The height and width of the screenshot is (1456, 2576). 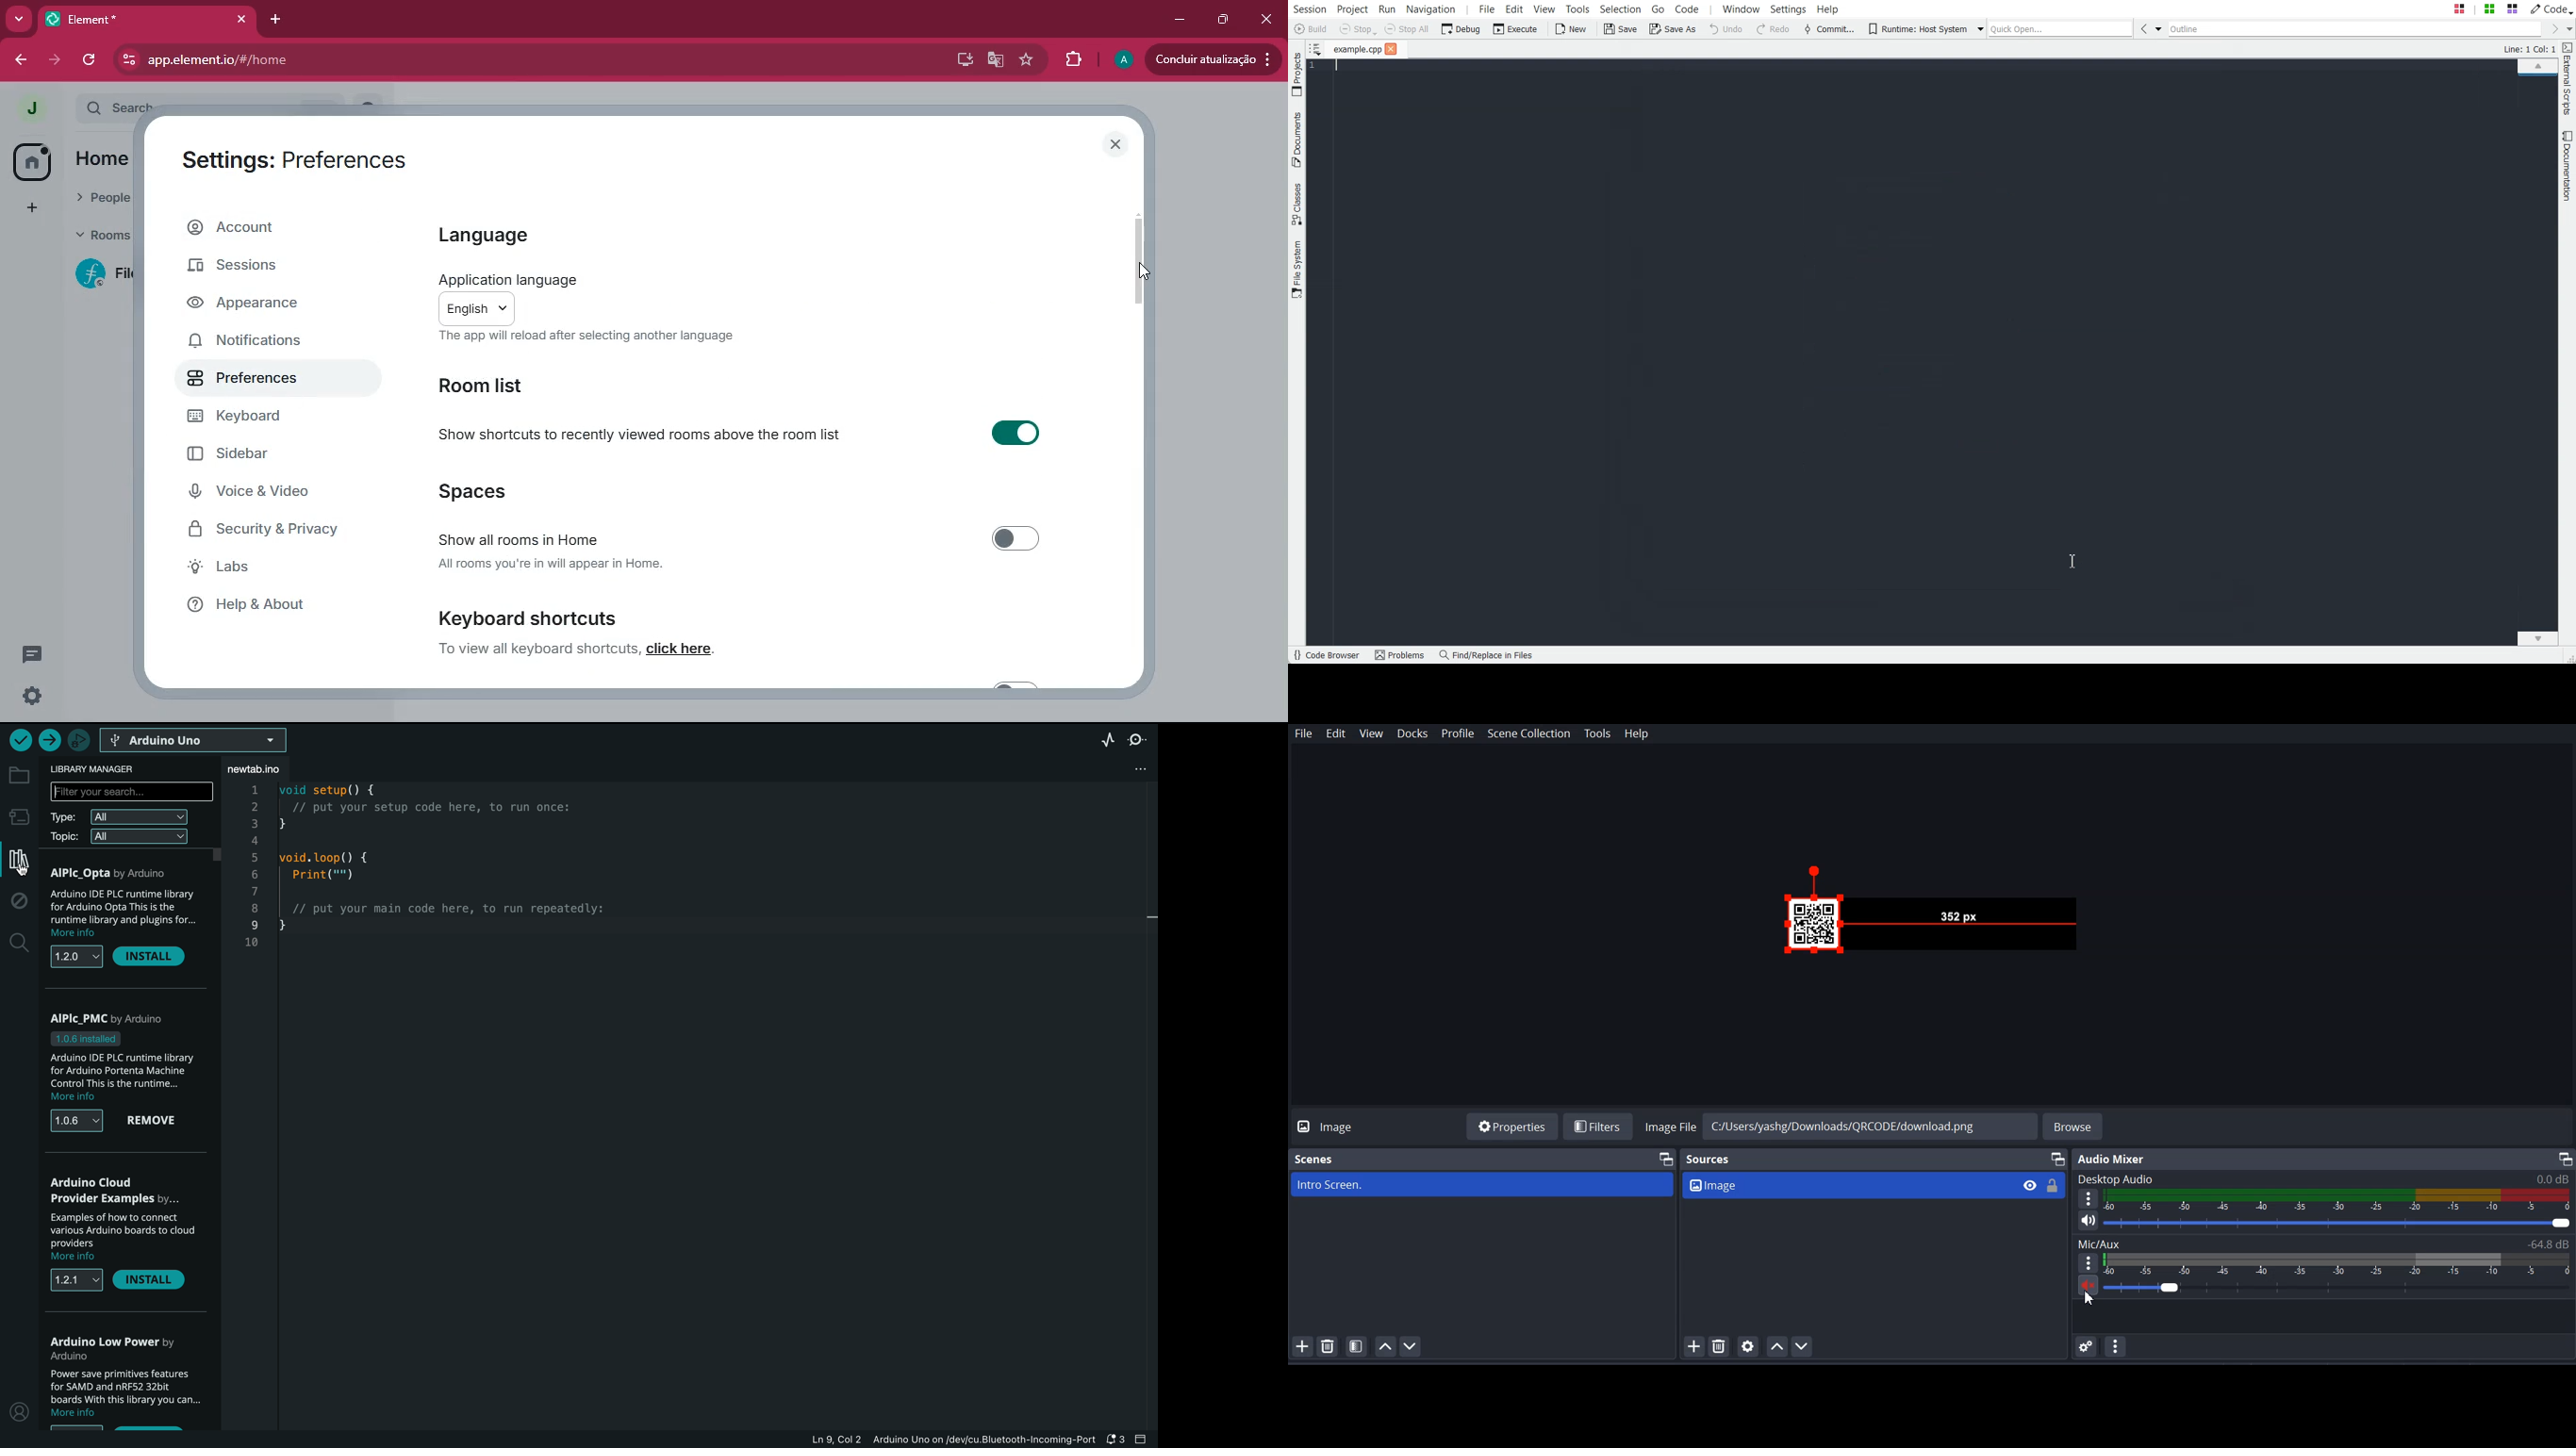 I want to click on show shortcuts to recently viewed rooms above the room list, so click(x=643, y=434).